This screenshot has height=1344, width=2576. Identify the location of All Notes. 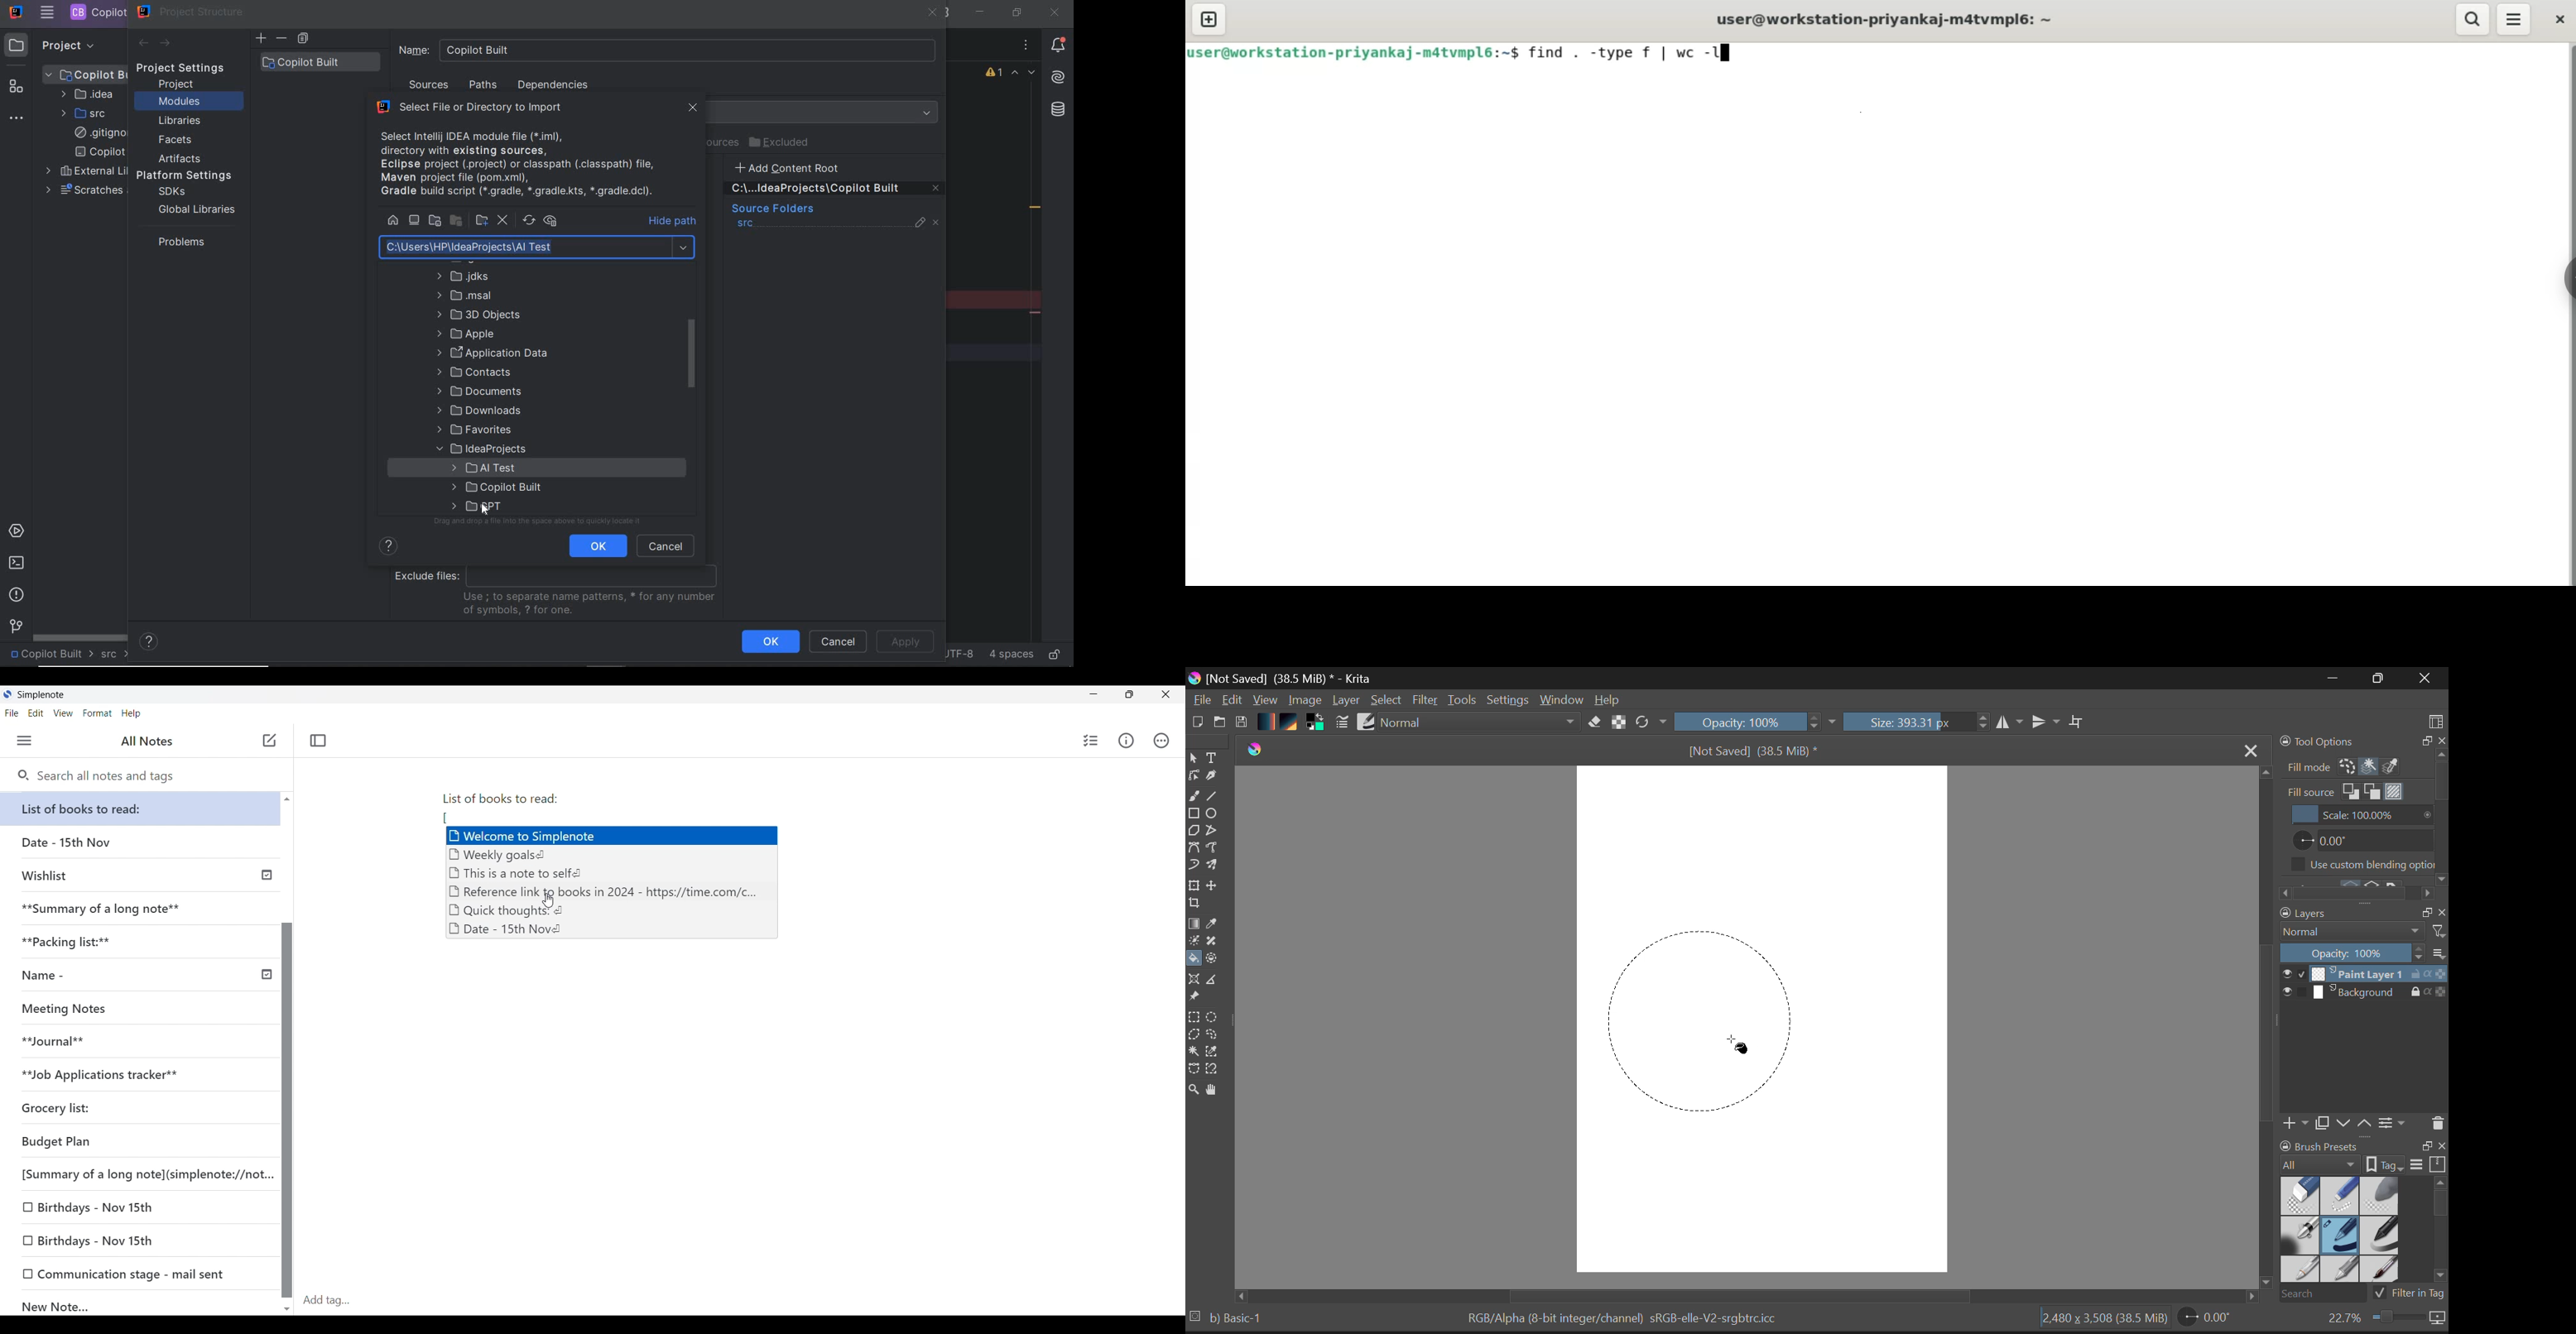
(145, 741).